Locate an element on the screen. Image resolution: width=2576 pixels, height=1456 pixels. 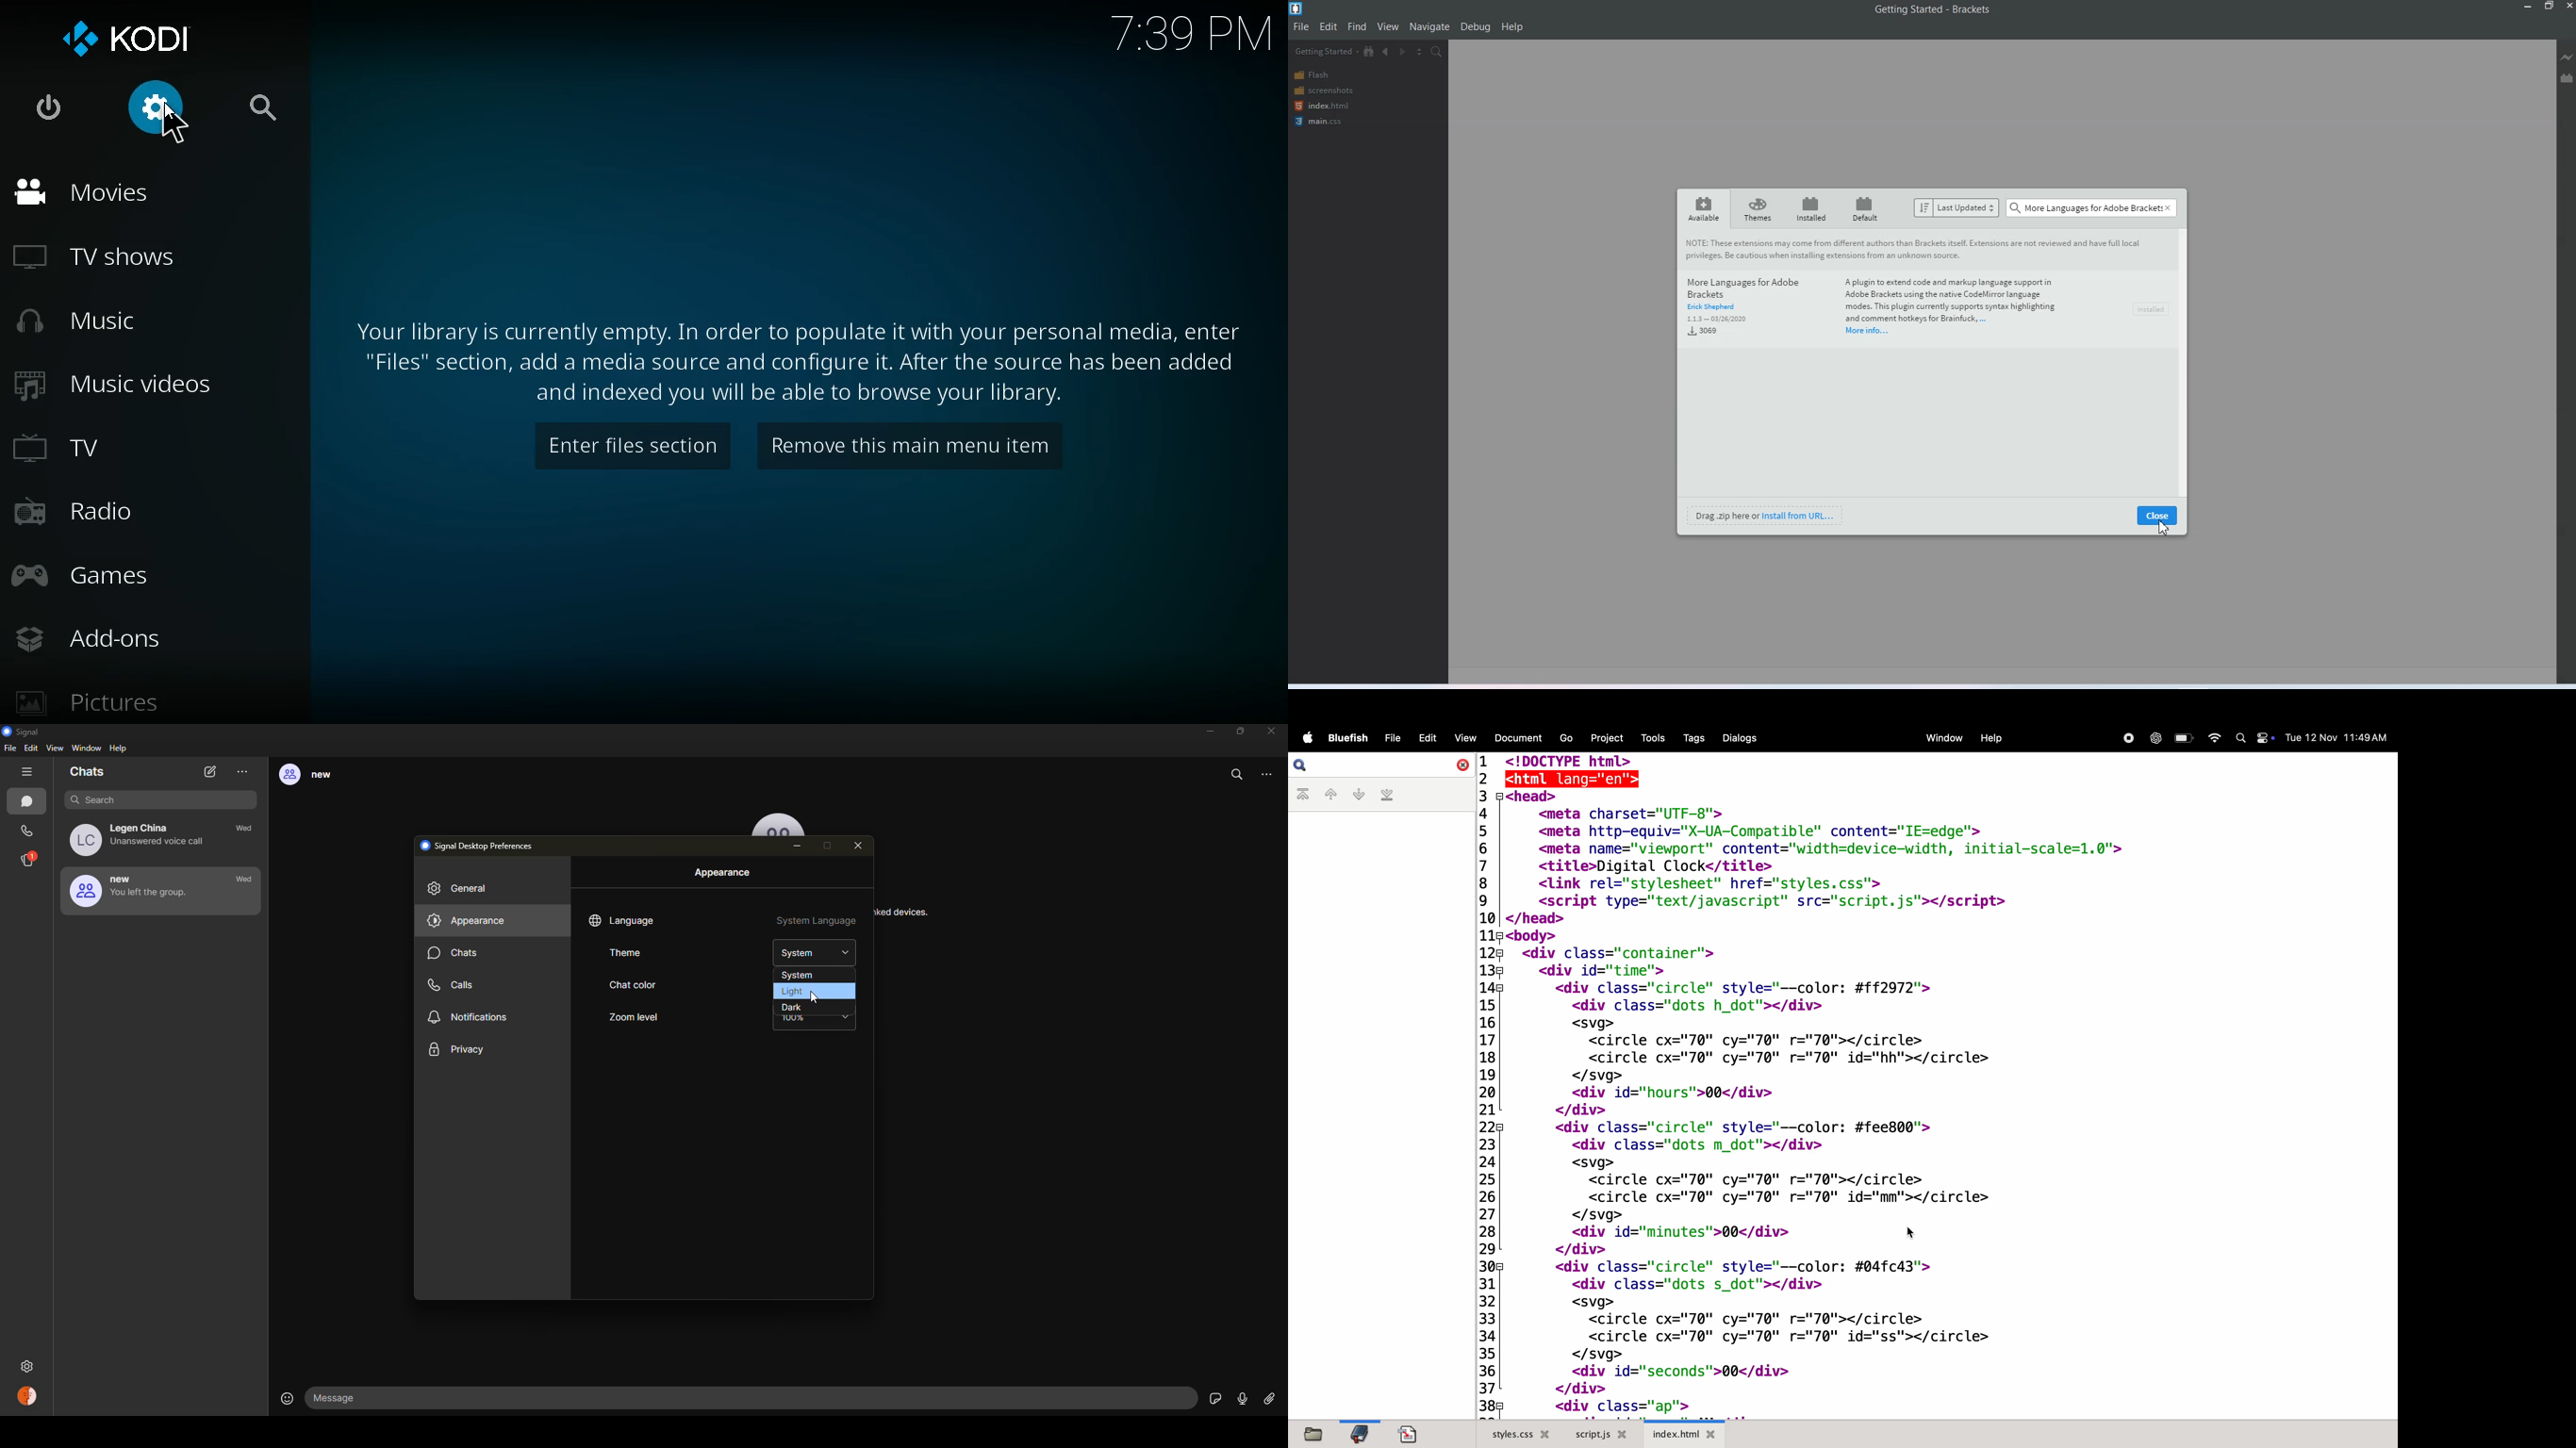
attach is located at coordinates (1269, 1399).